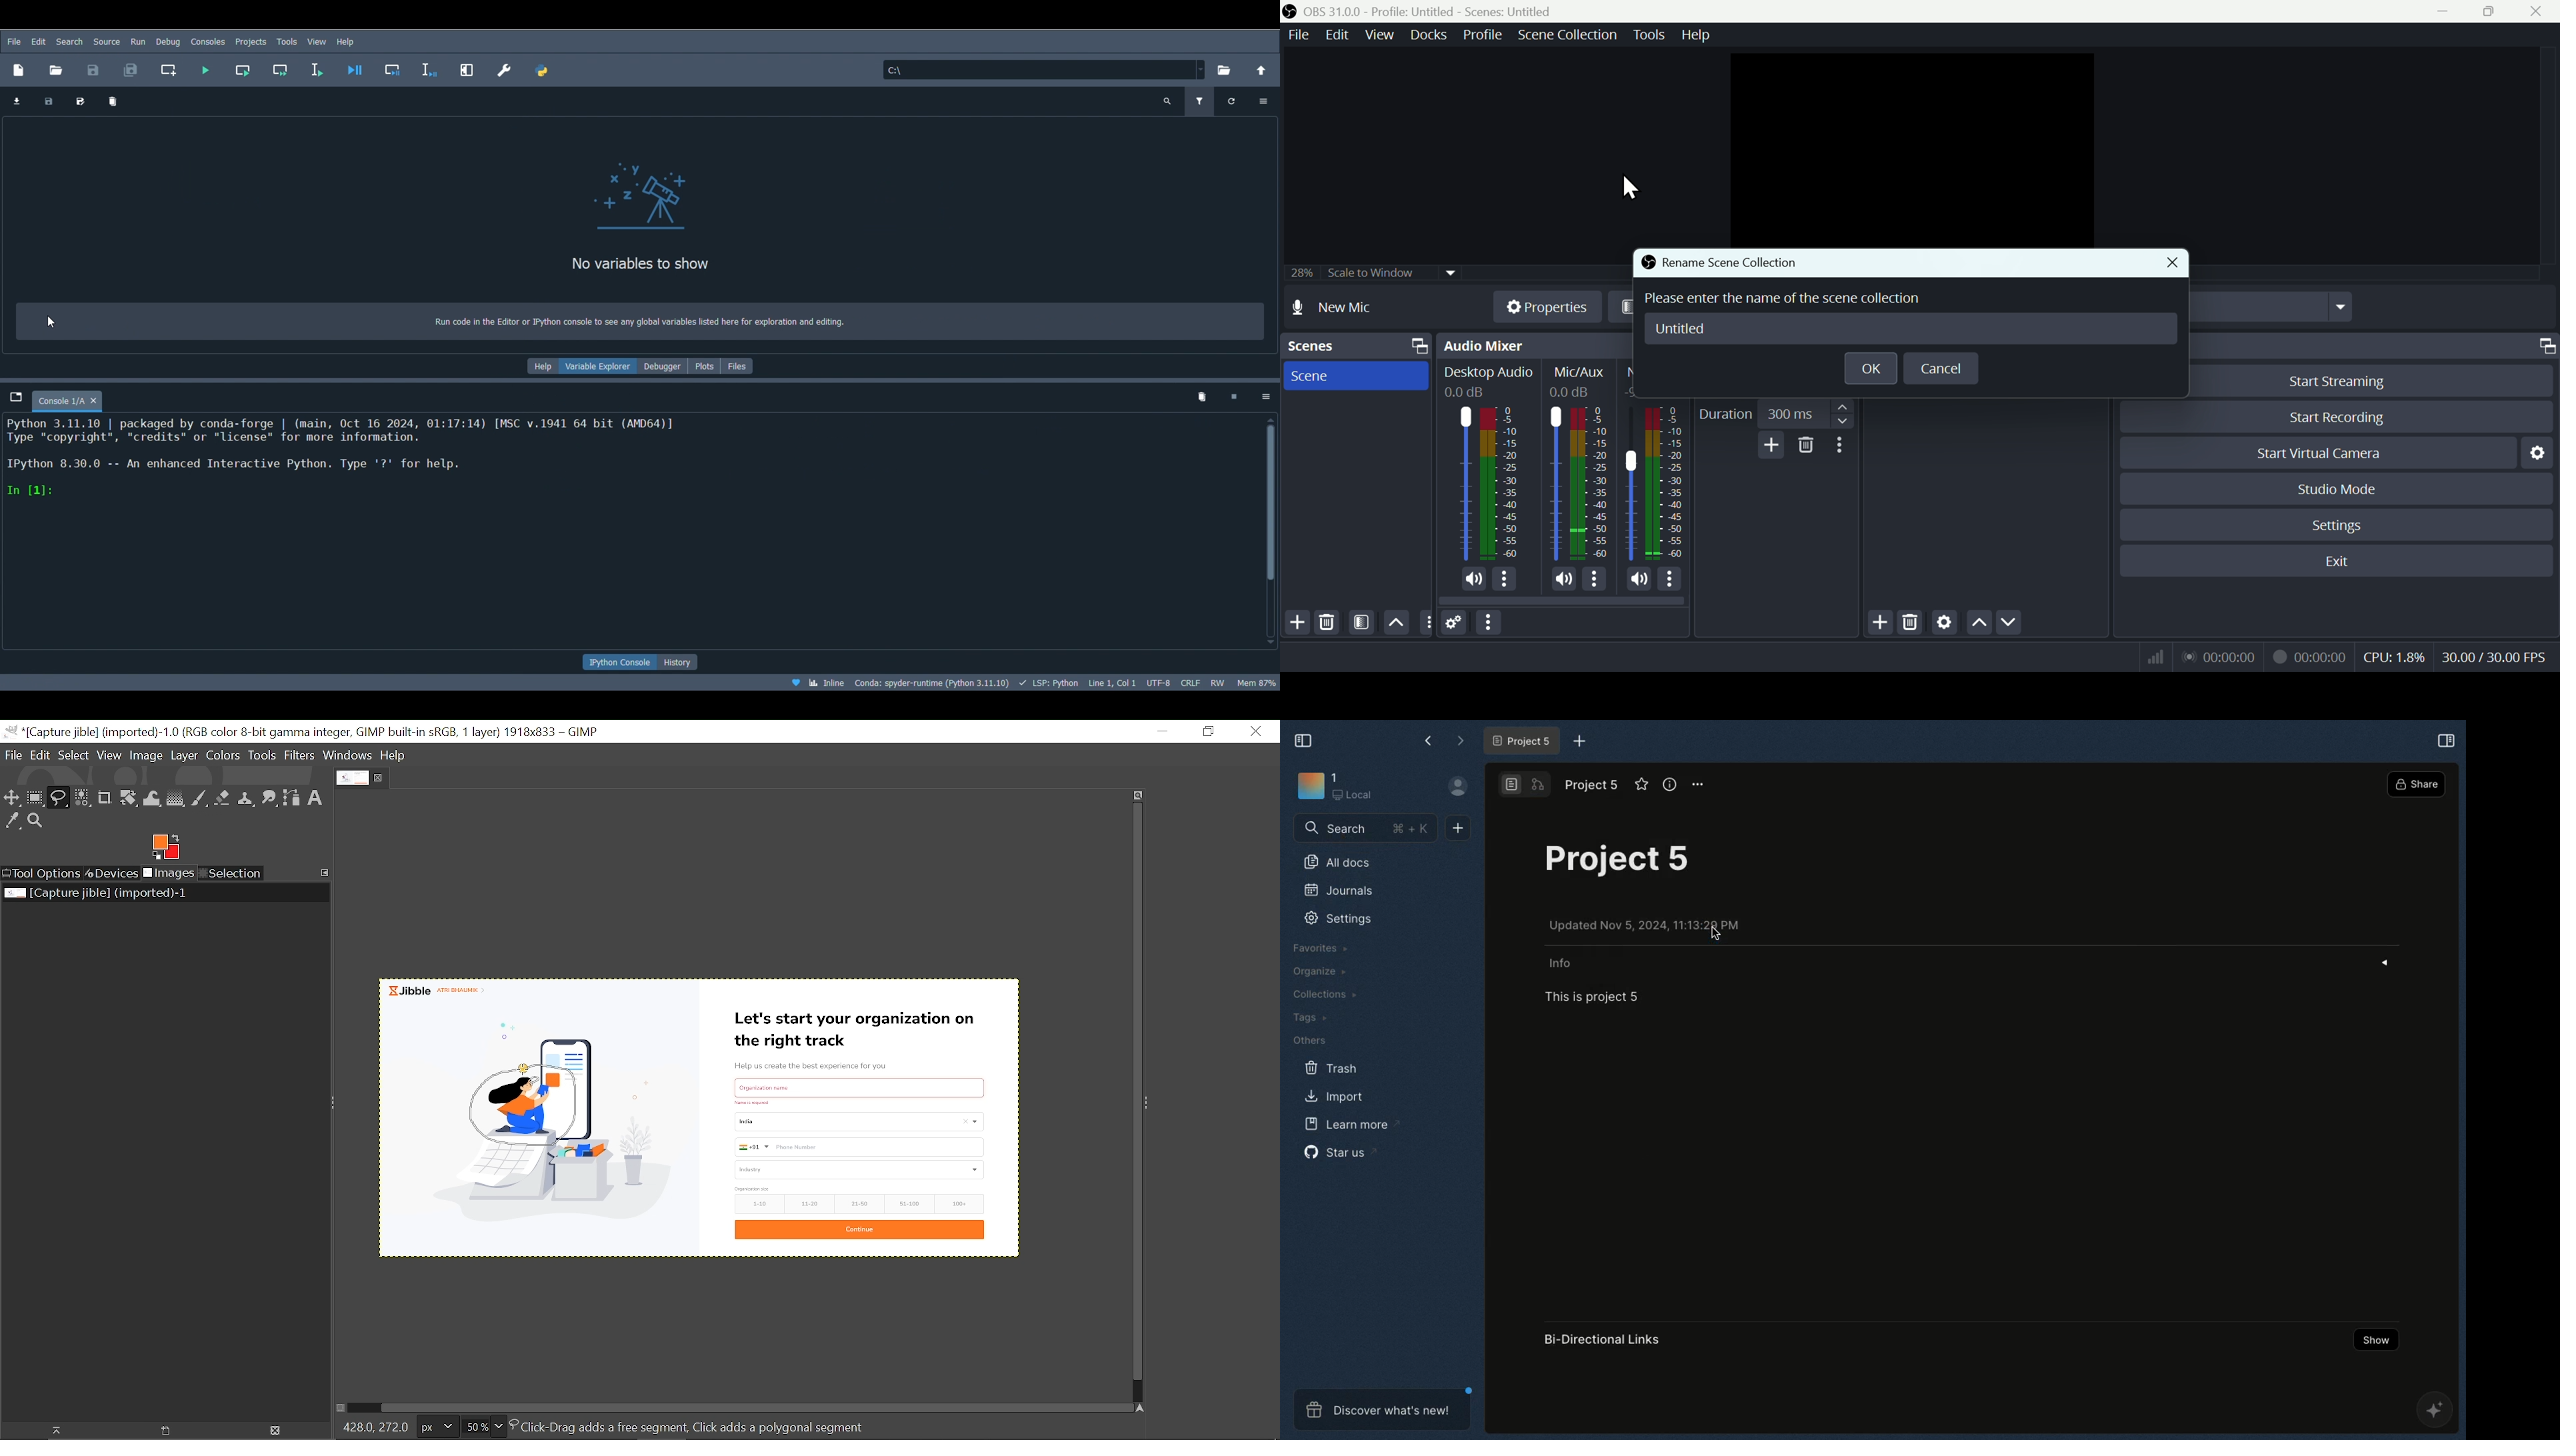 This screenshot has width=2576, height=1456. What do you see at coordinates (1668, 783) in the screenshot?
I see `Info` at bounding box center [1668, 783].